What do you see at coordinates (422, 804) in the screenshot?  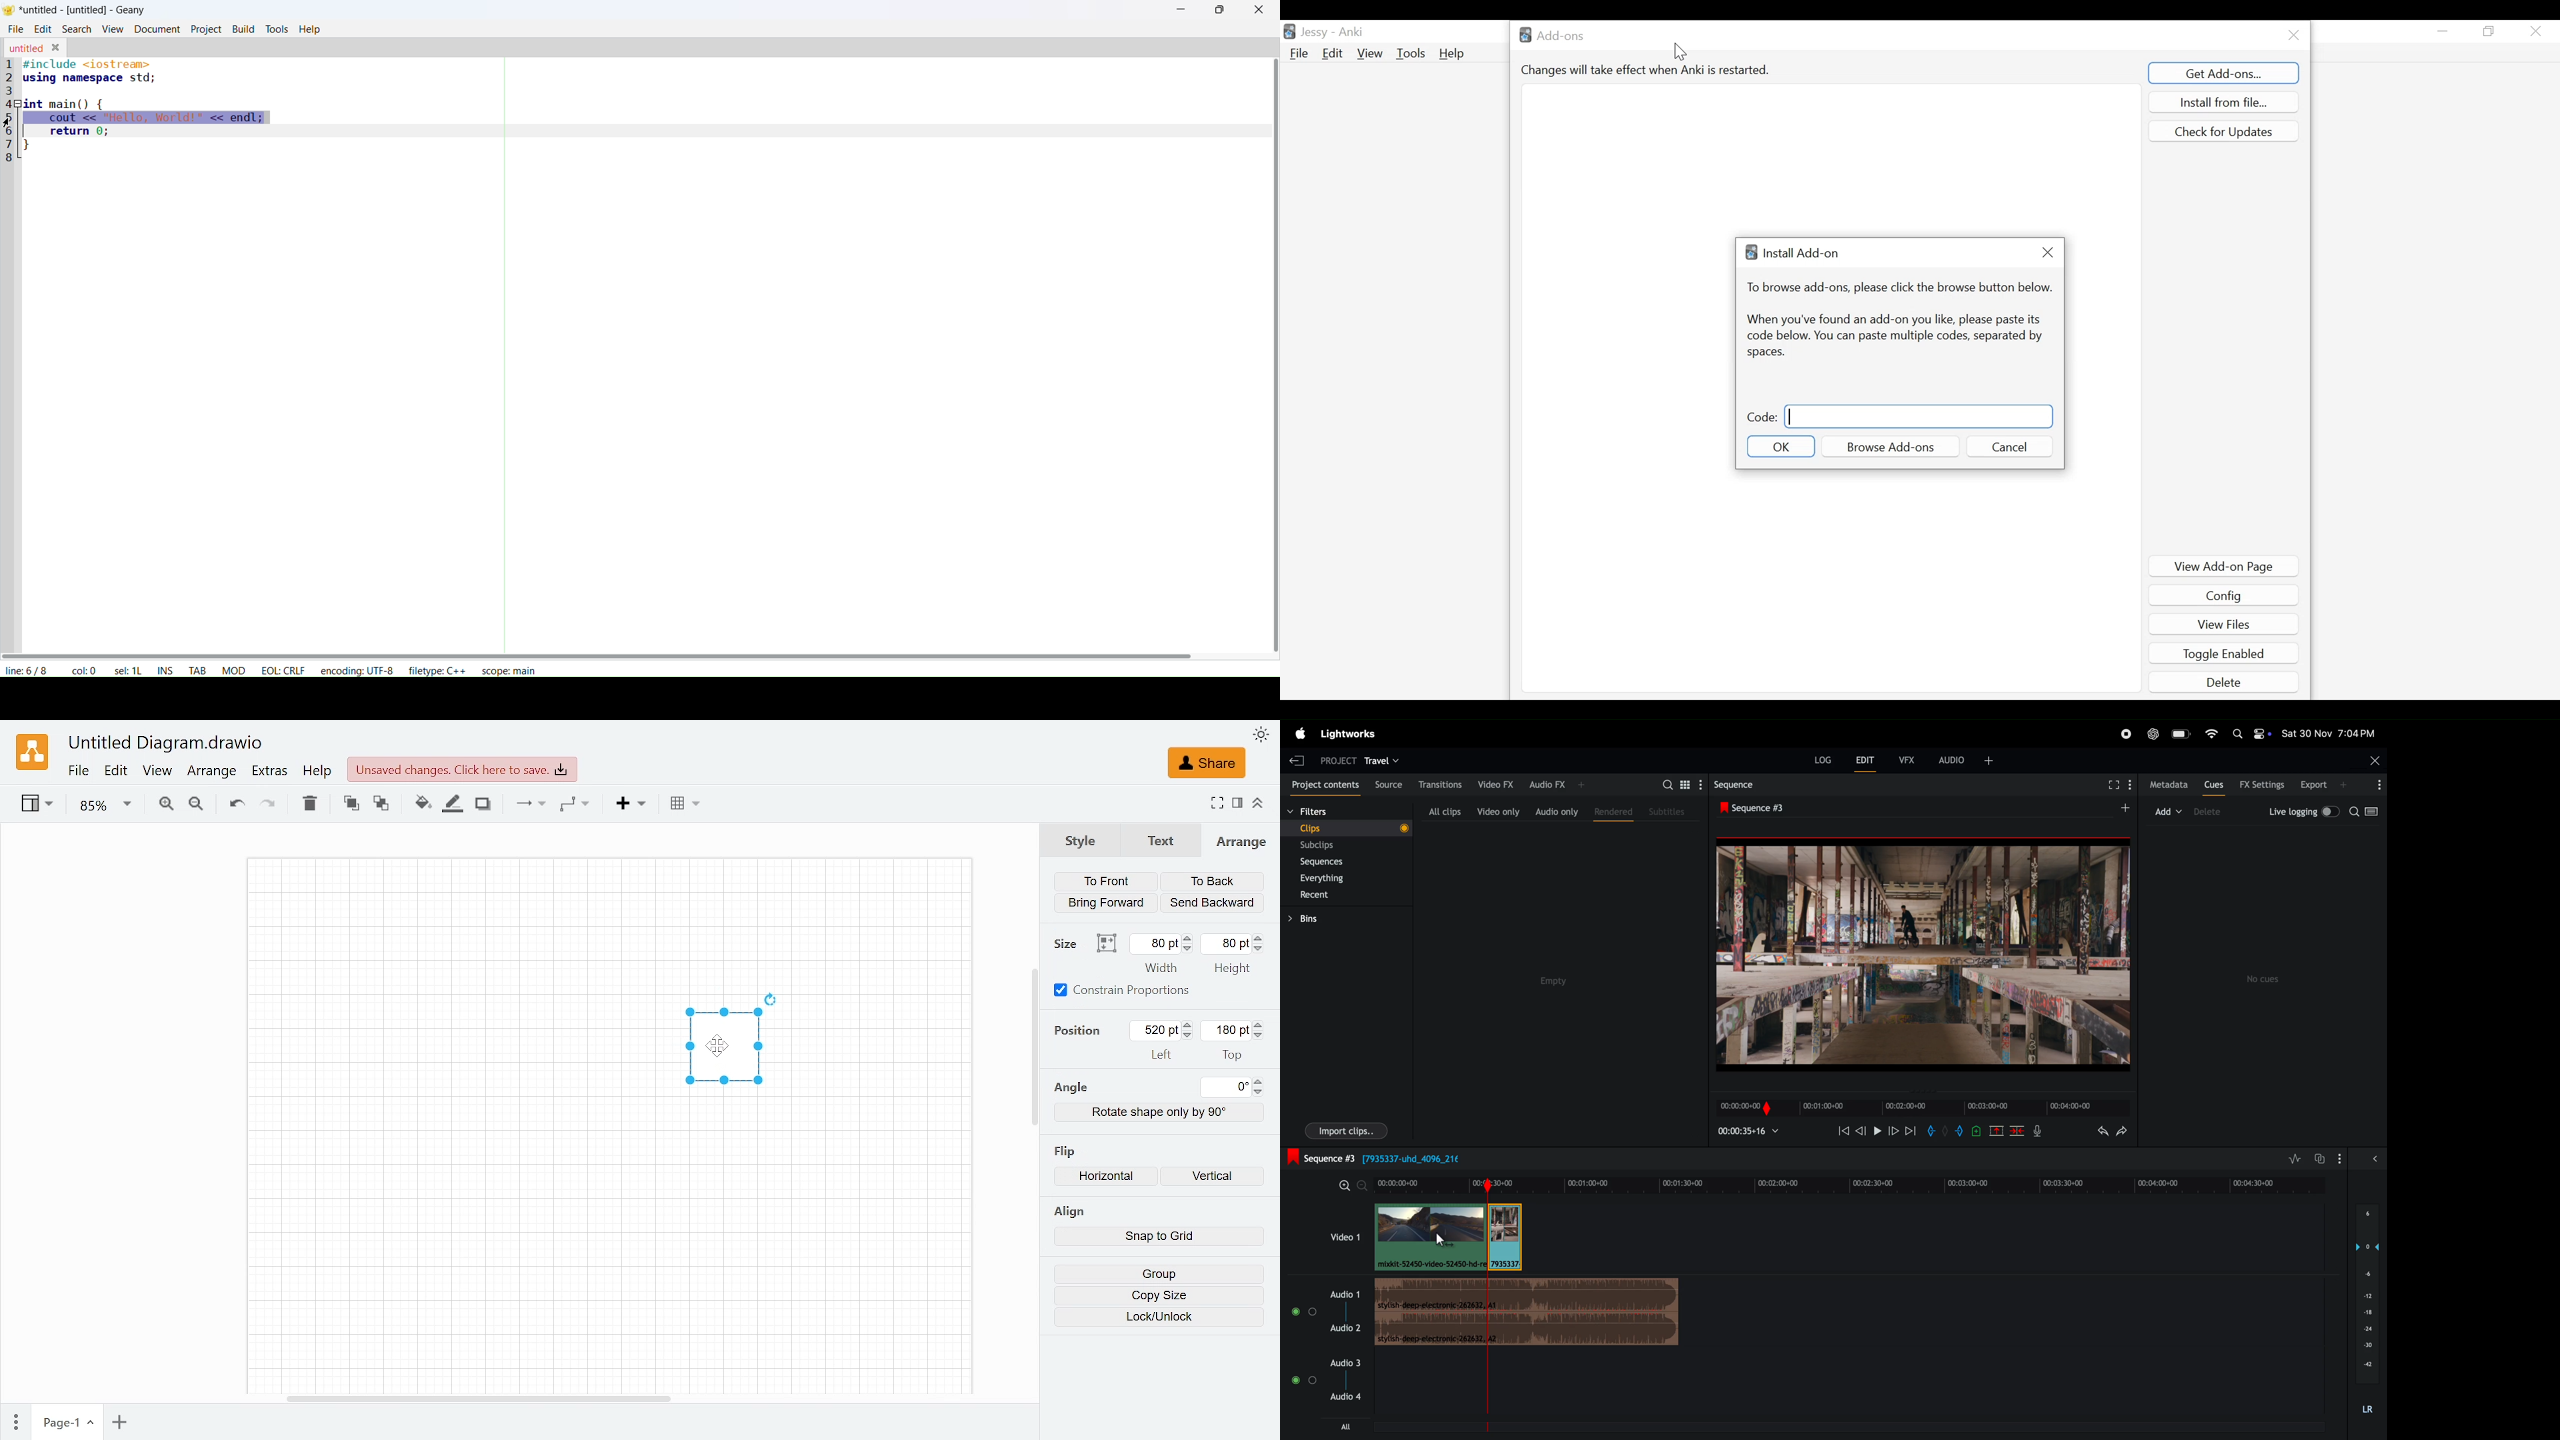 I see `Fill color` at bounding box center [422, 804].